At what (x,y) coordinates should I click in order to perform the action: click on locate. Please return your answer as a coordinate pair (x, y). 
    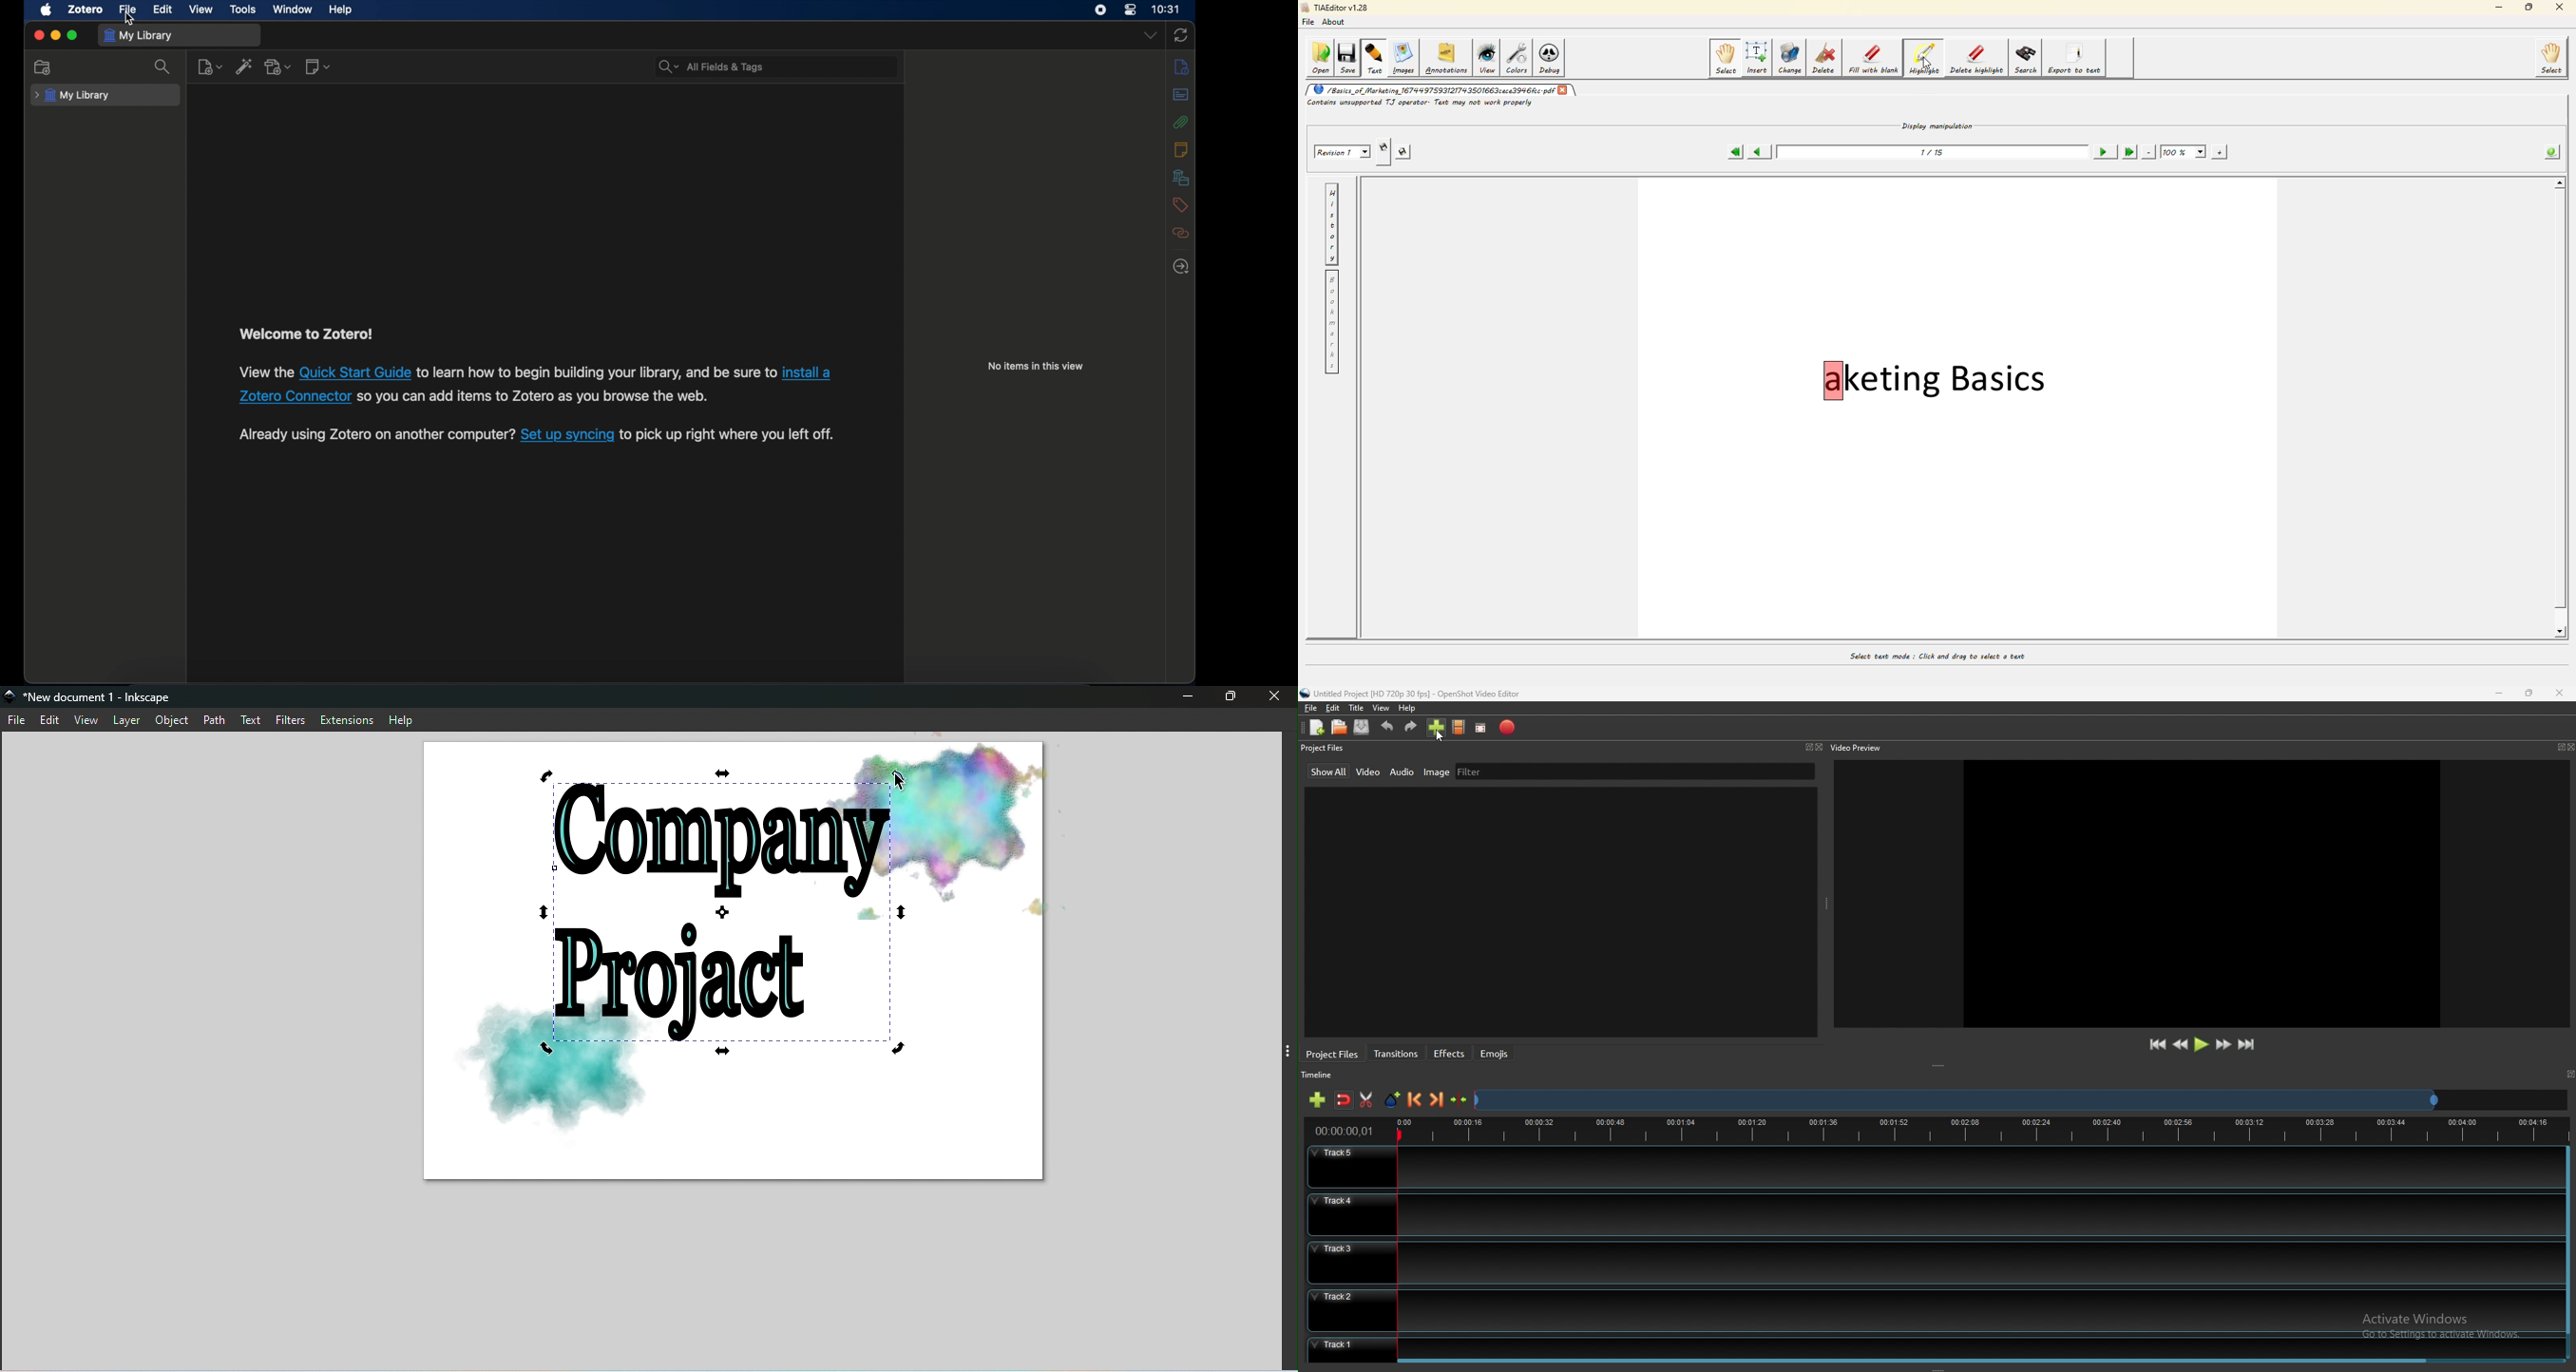
    Looking at the image, I should click on (1182, 266).